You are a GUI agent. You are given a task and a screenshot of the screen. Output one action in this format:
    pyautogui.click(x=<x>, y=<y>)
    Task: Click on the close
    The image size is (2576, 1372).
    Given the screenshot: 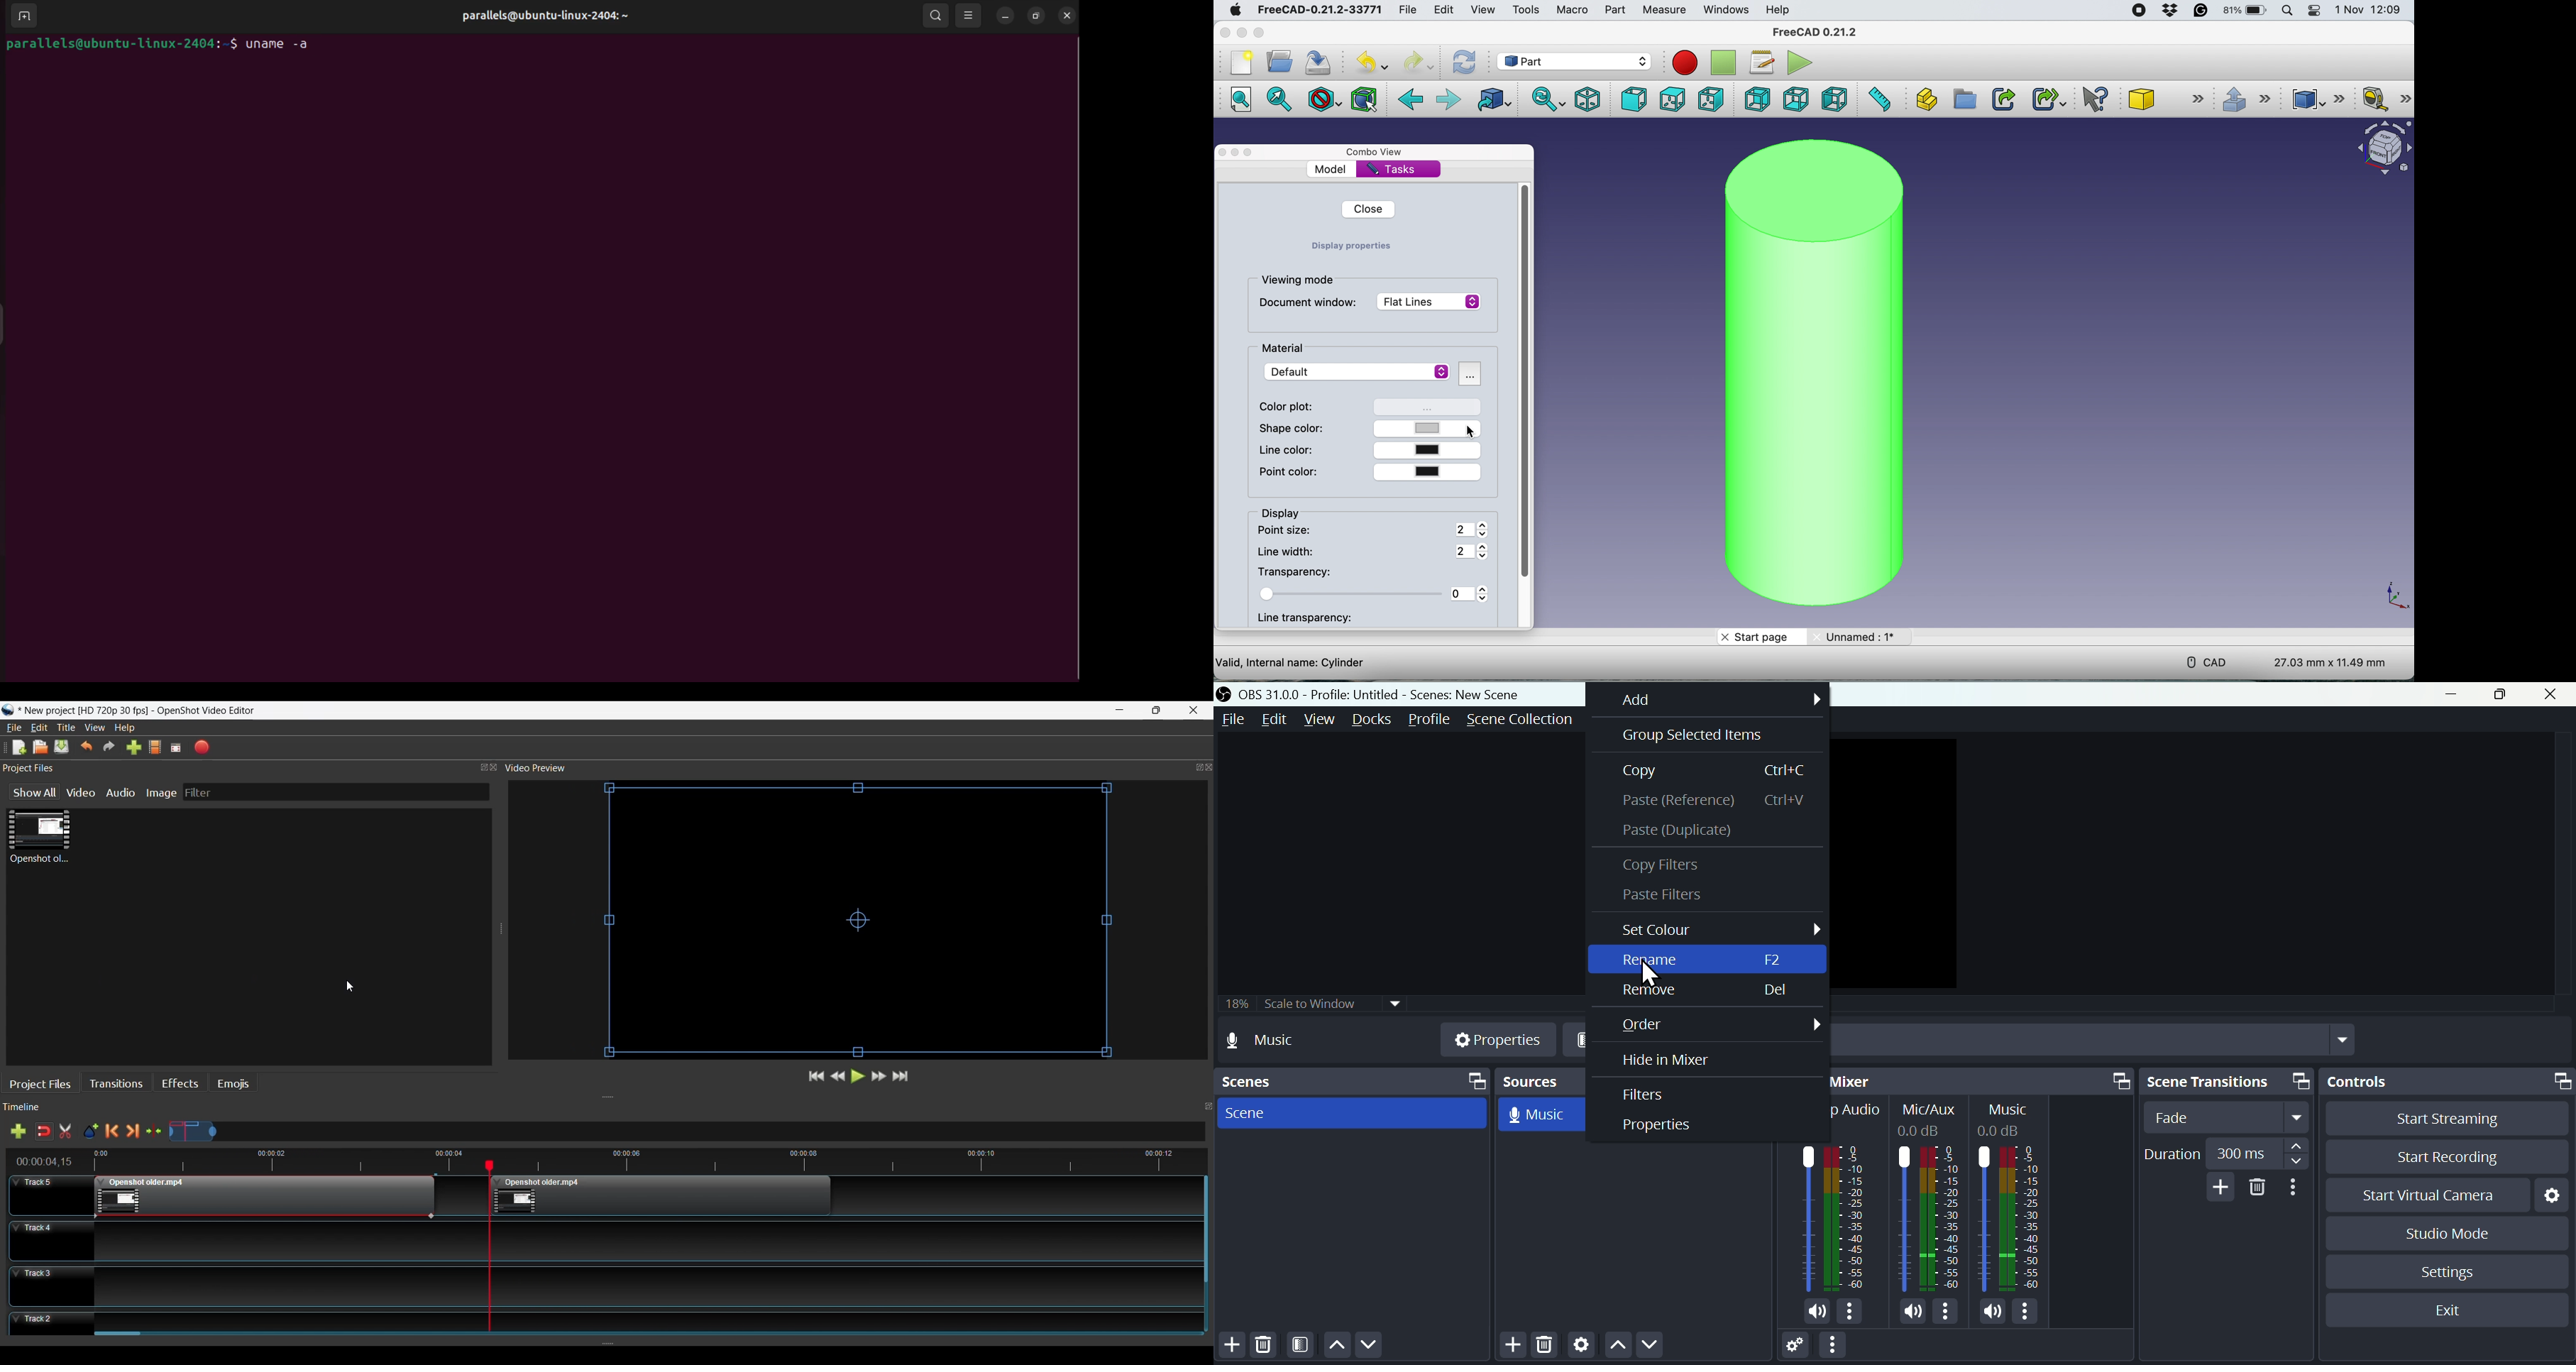 What is the action you would take?
    pyautogui.click(x=2554, y=693)
    